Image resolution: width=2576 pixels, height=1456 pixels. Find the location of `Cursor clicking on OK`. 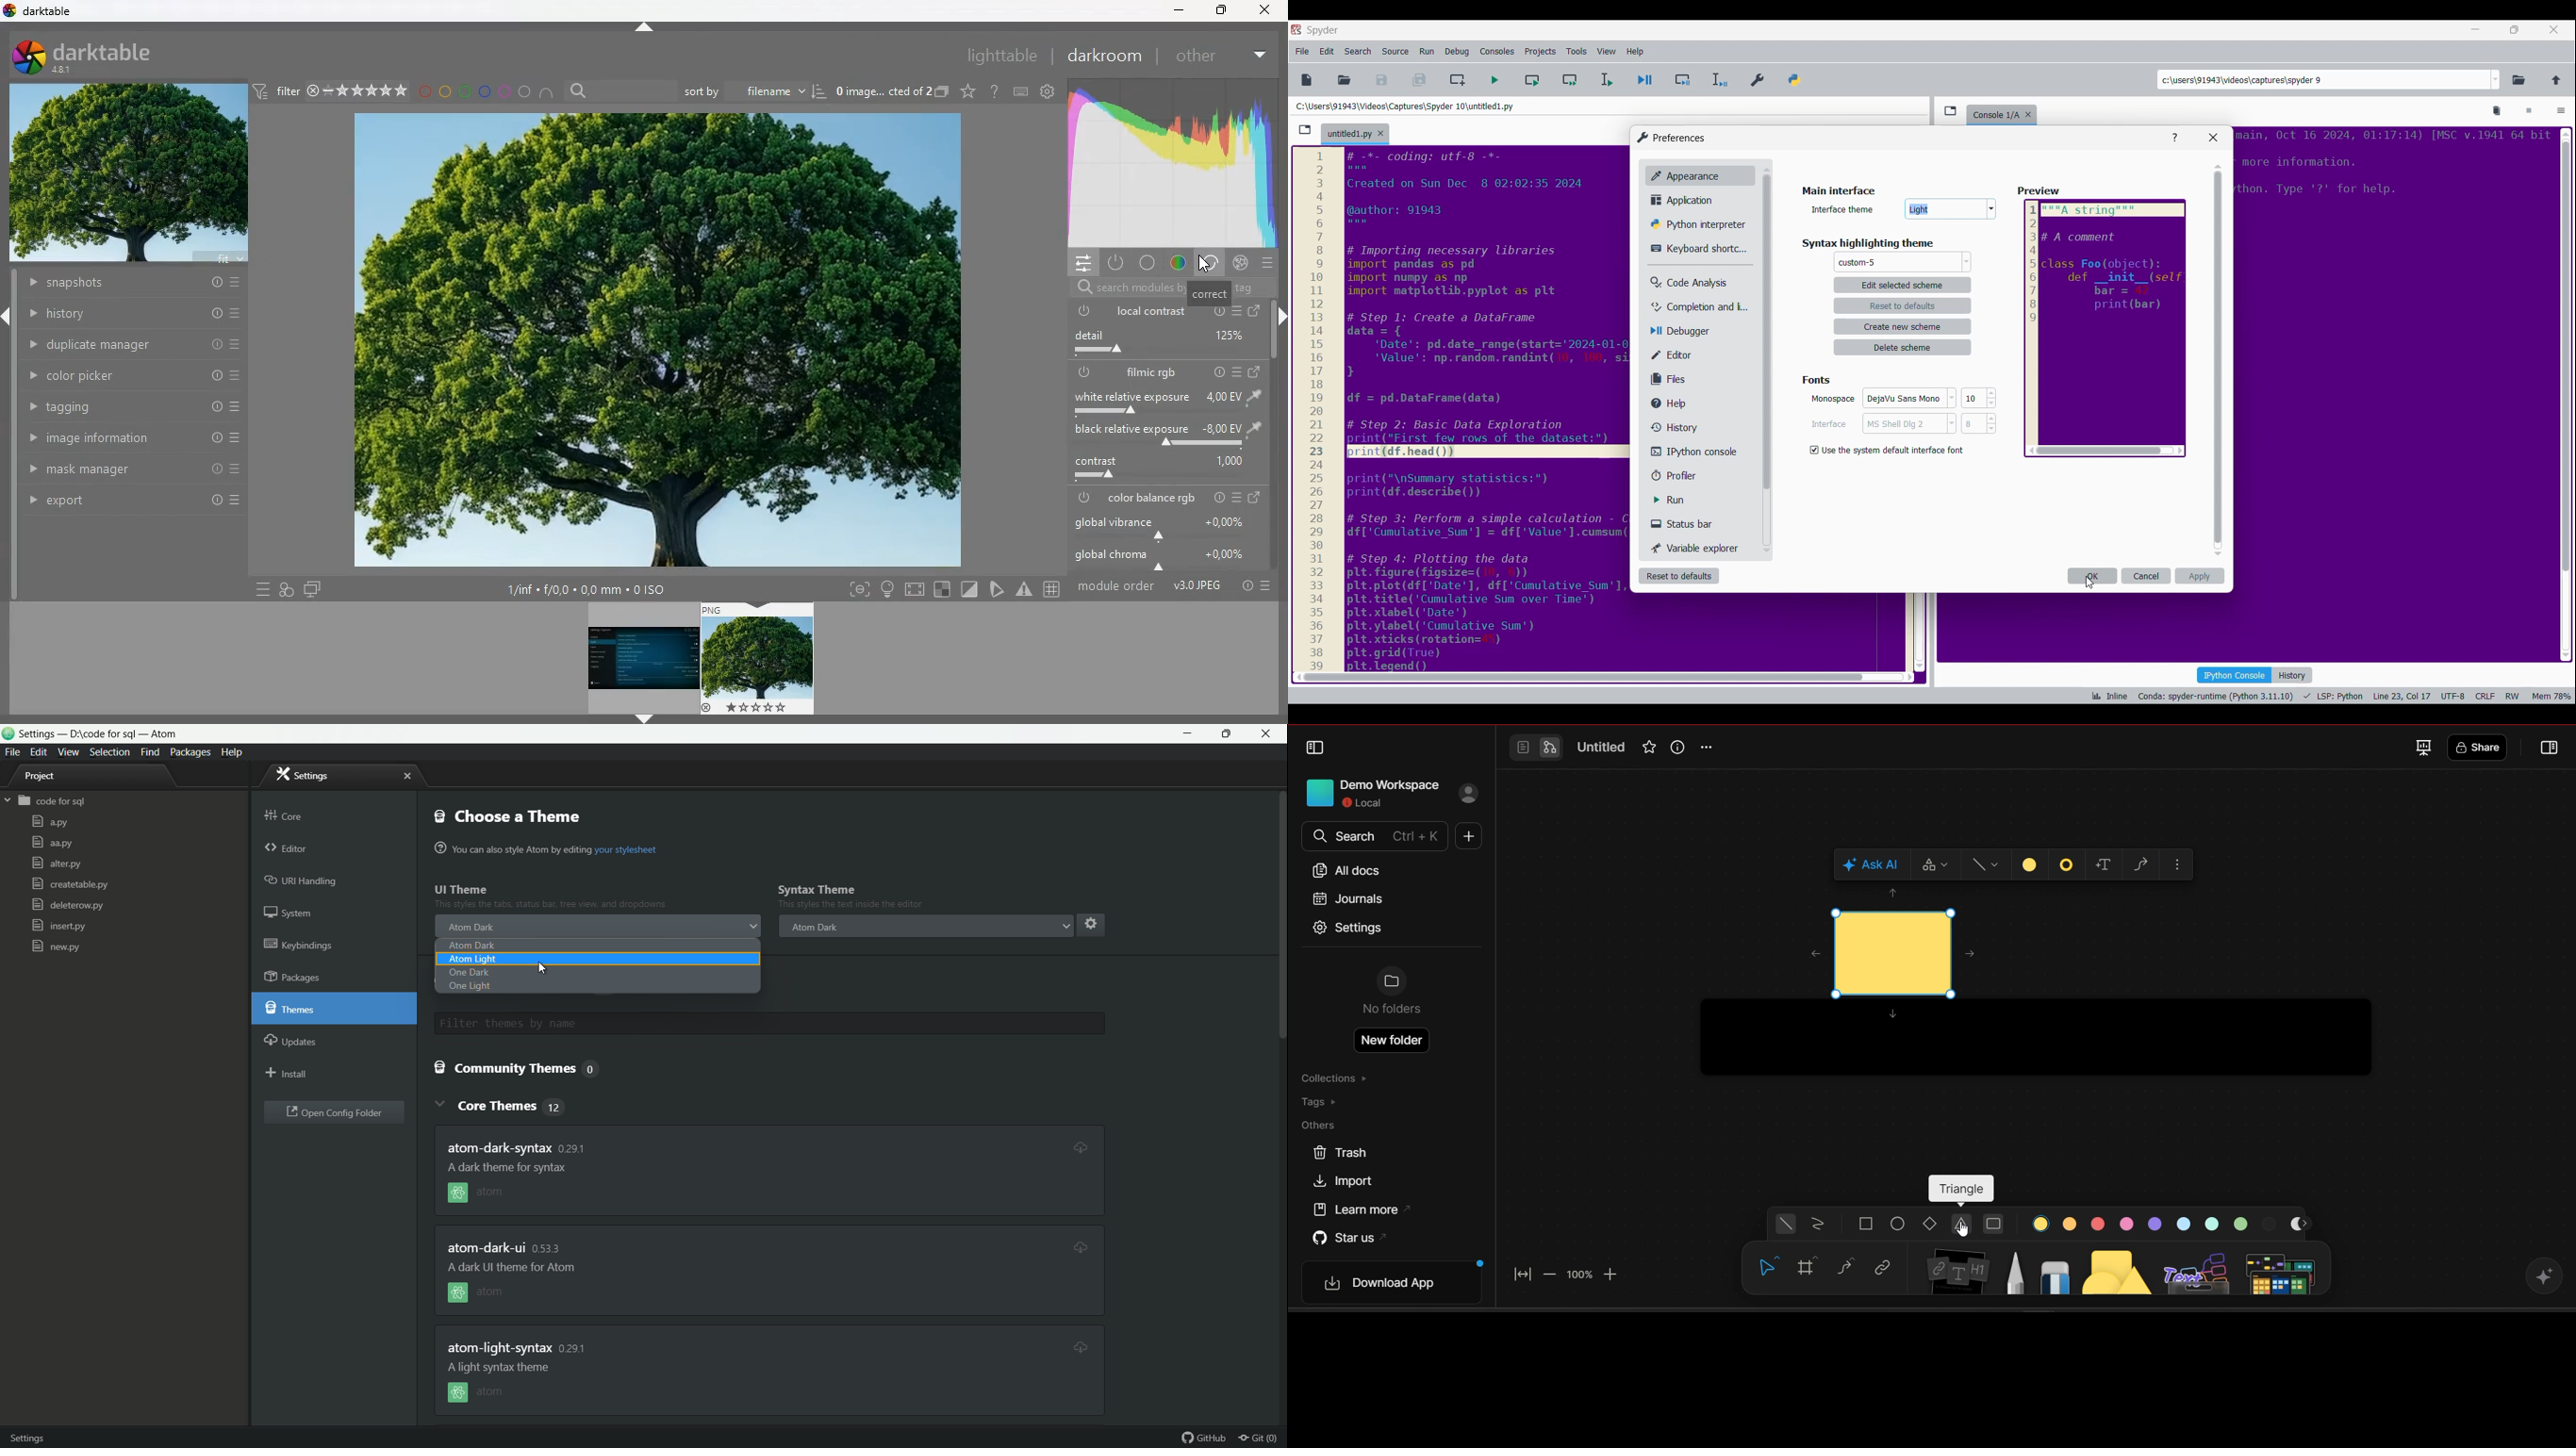

Cursor clicking on OK is located at coordinates (2090, 582).